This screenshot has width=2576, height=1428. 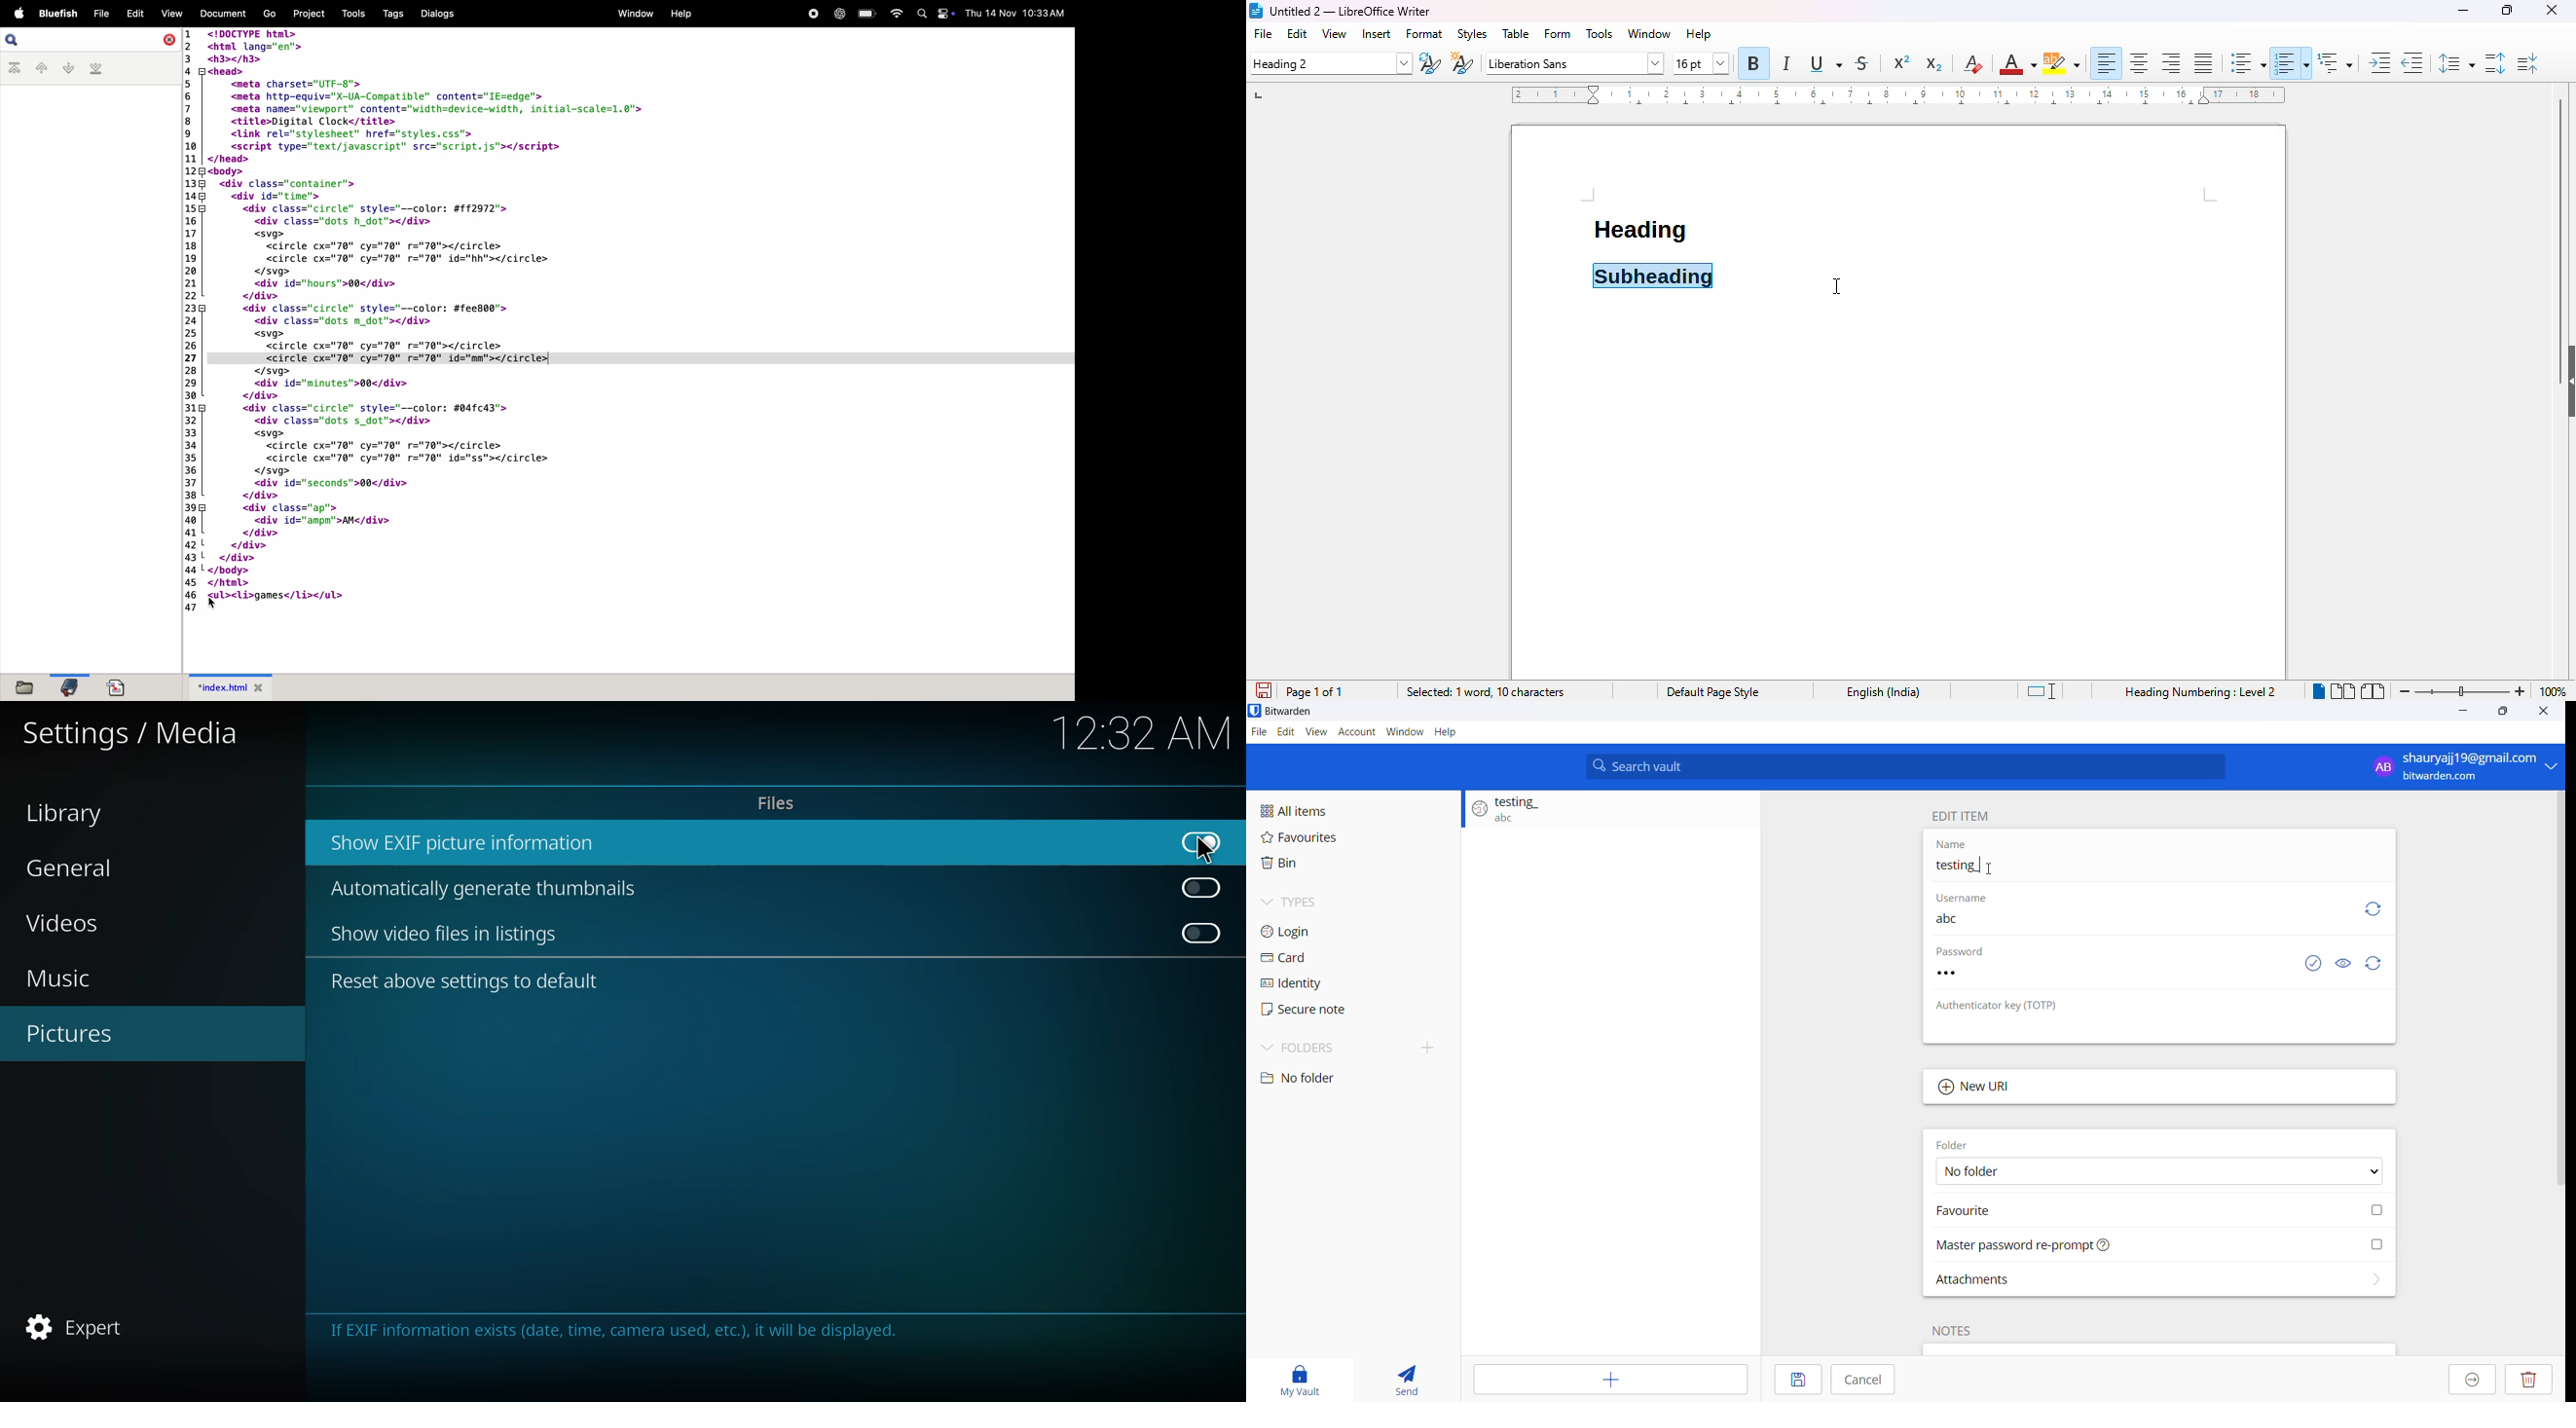 I want to click on view, so click(x=1316, y=731).